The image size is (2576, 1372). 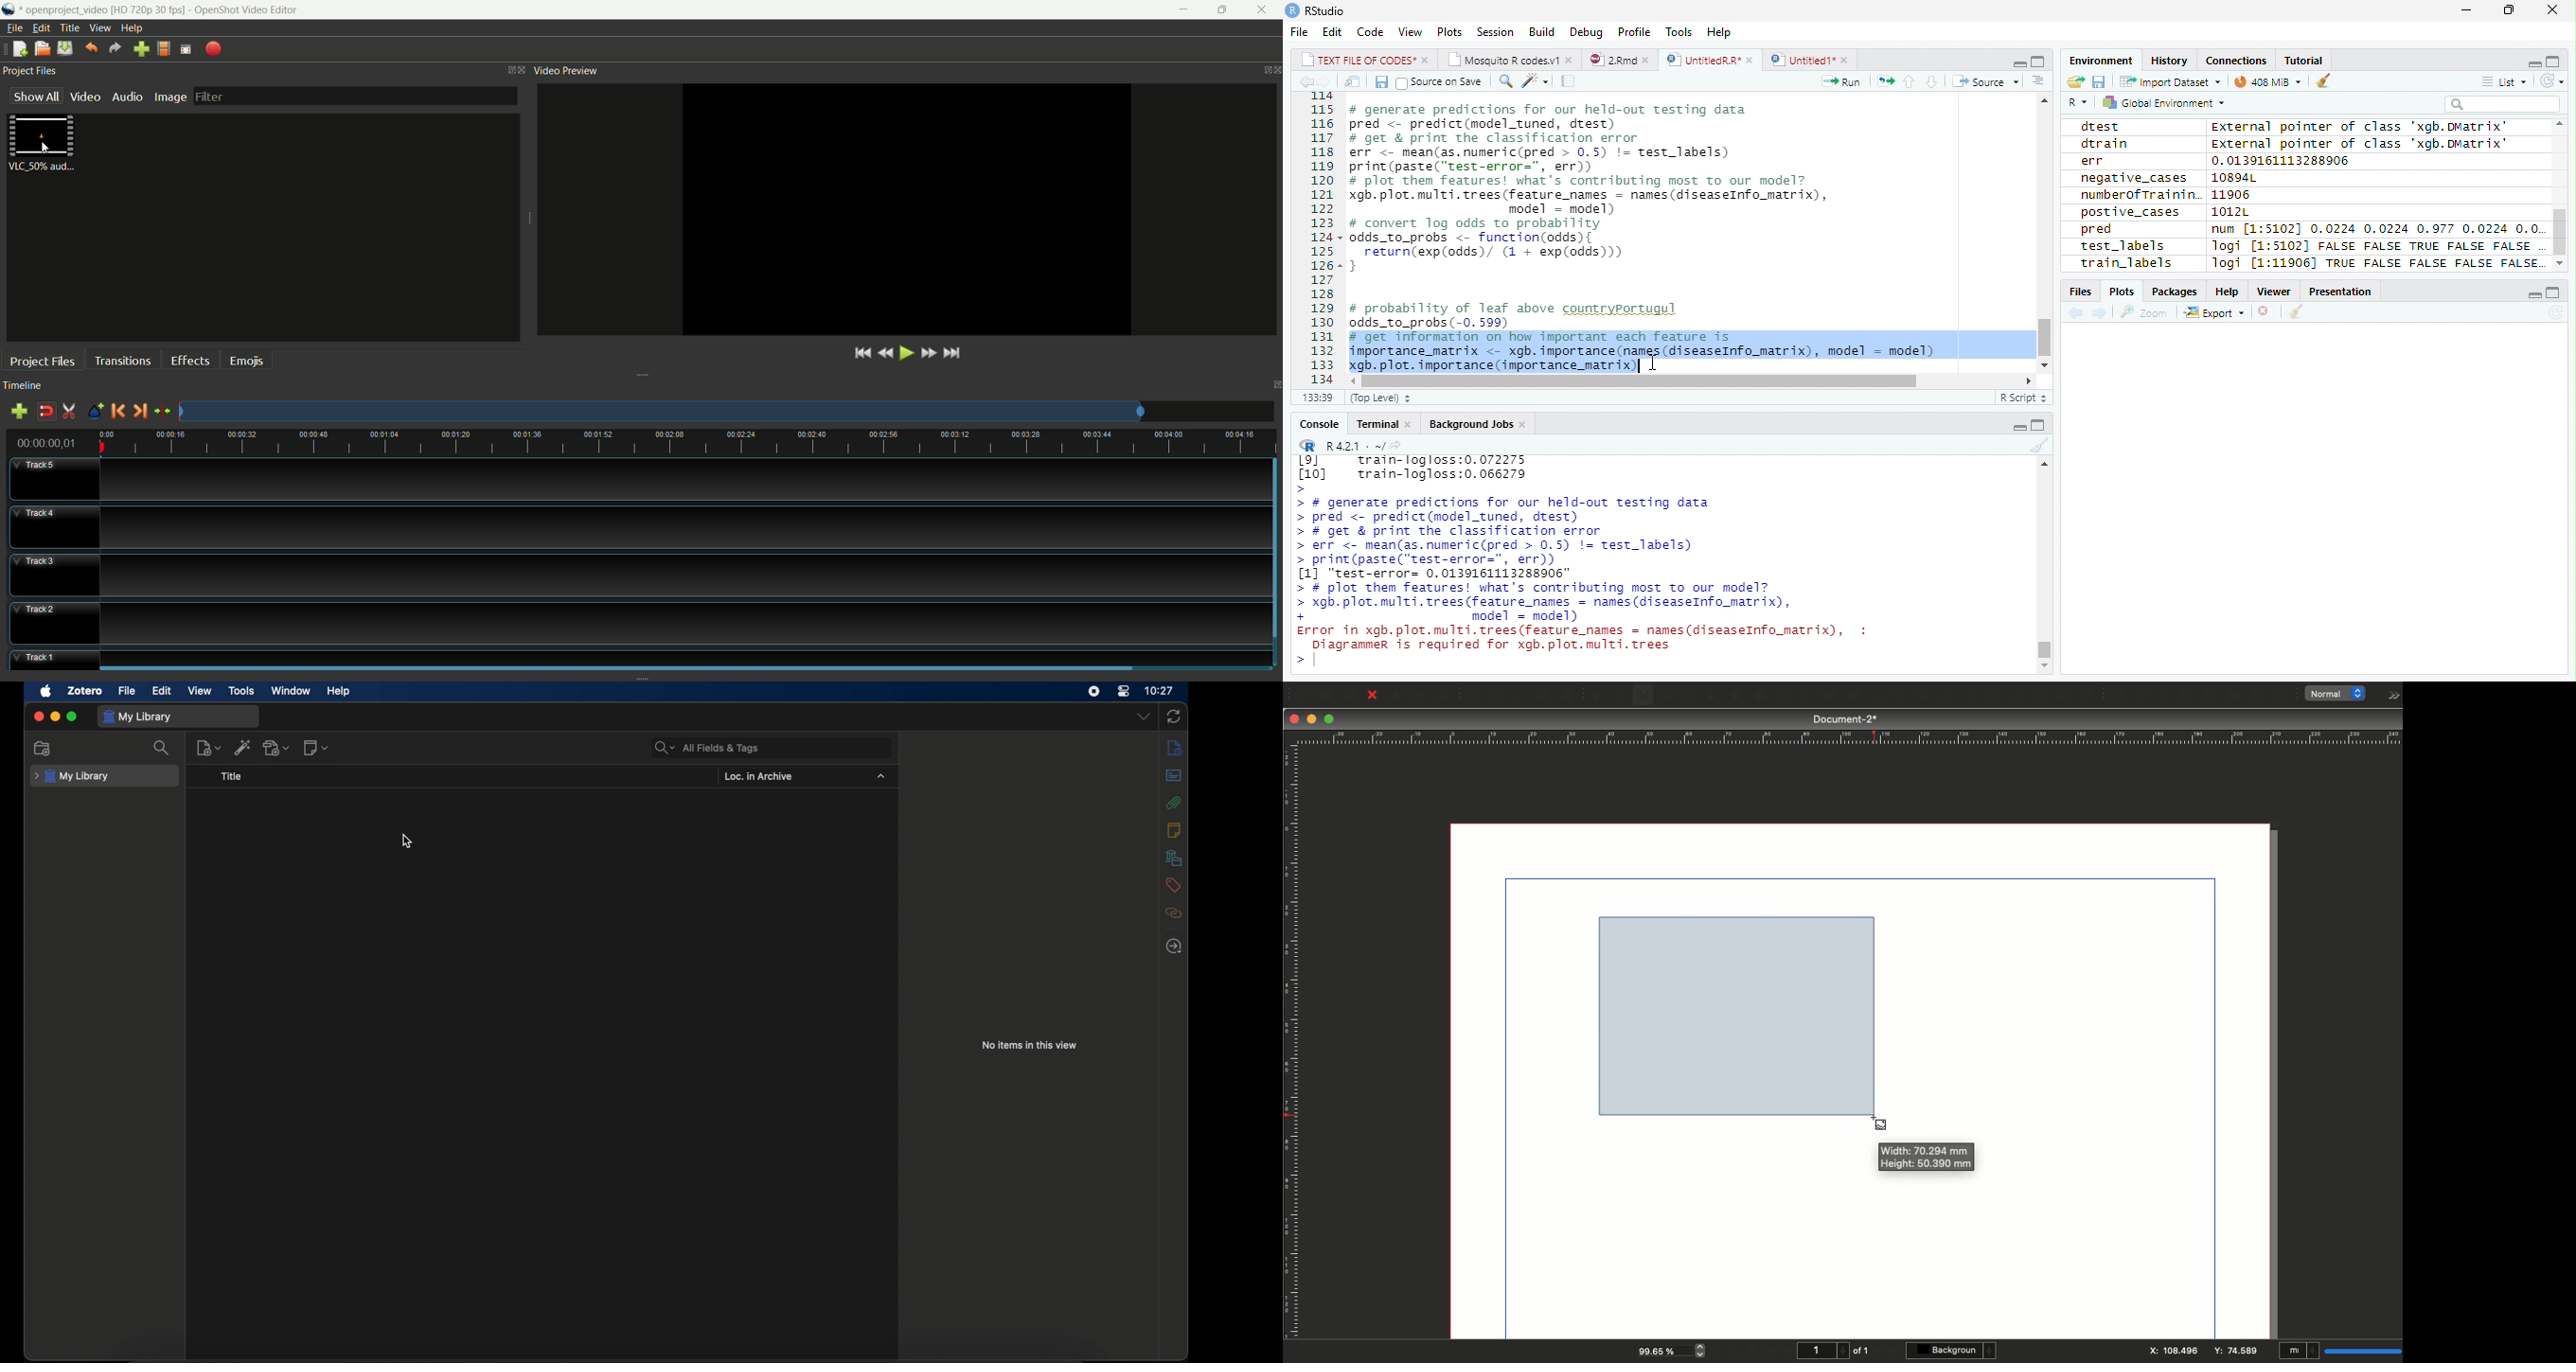 I want to click on Profile, so click(x=1635, y=31).